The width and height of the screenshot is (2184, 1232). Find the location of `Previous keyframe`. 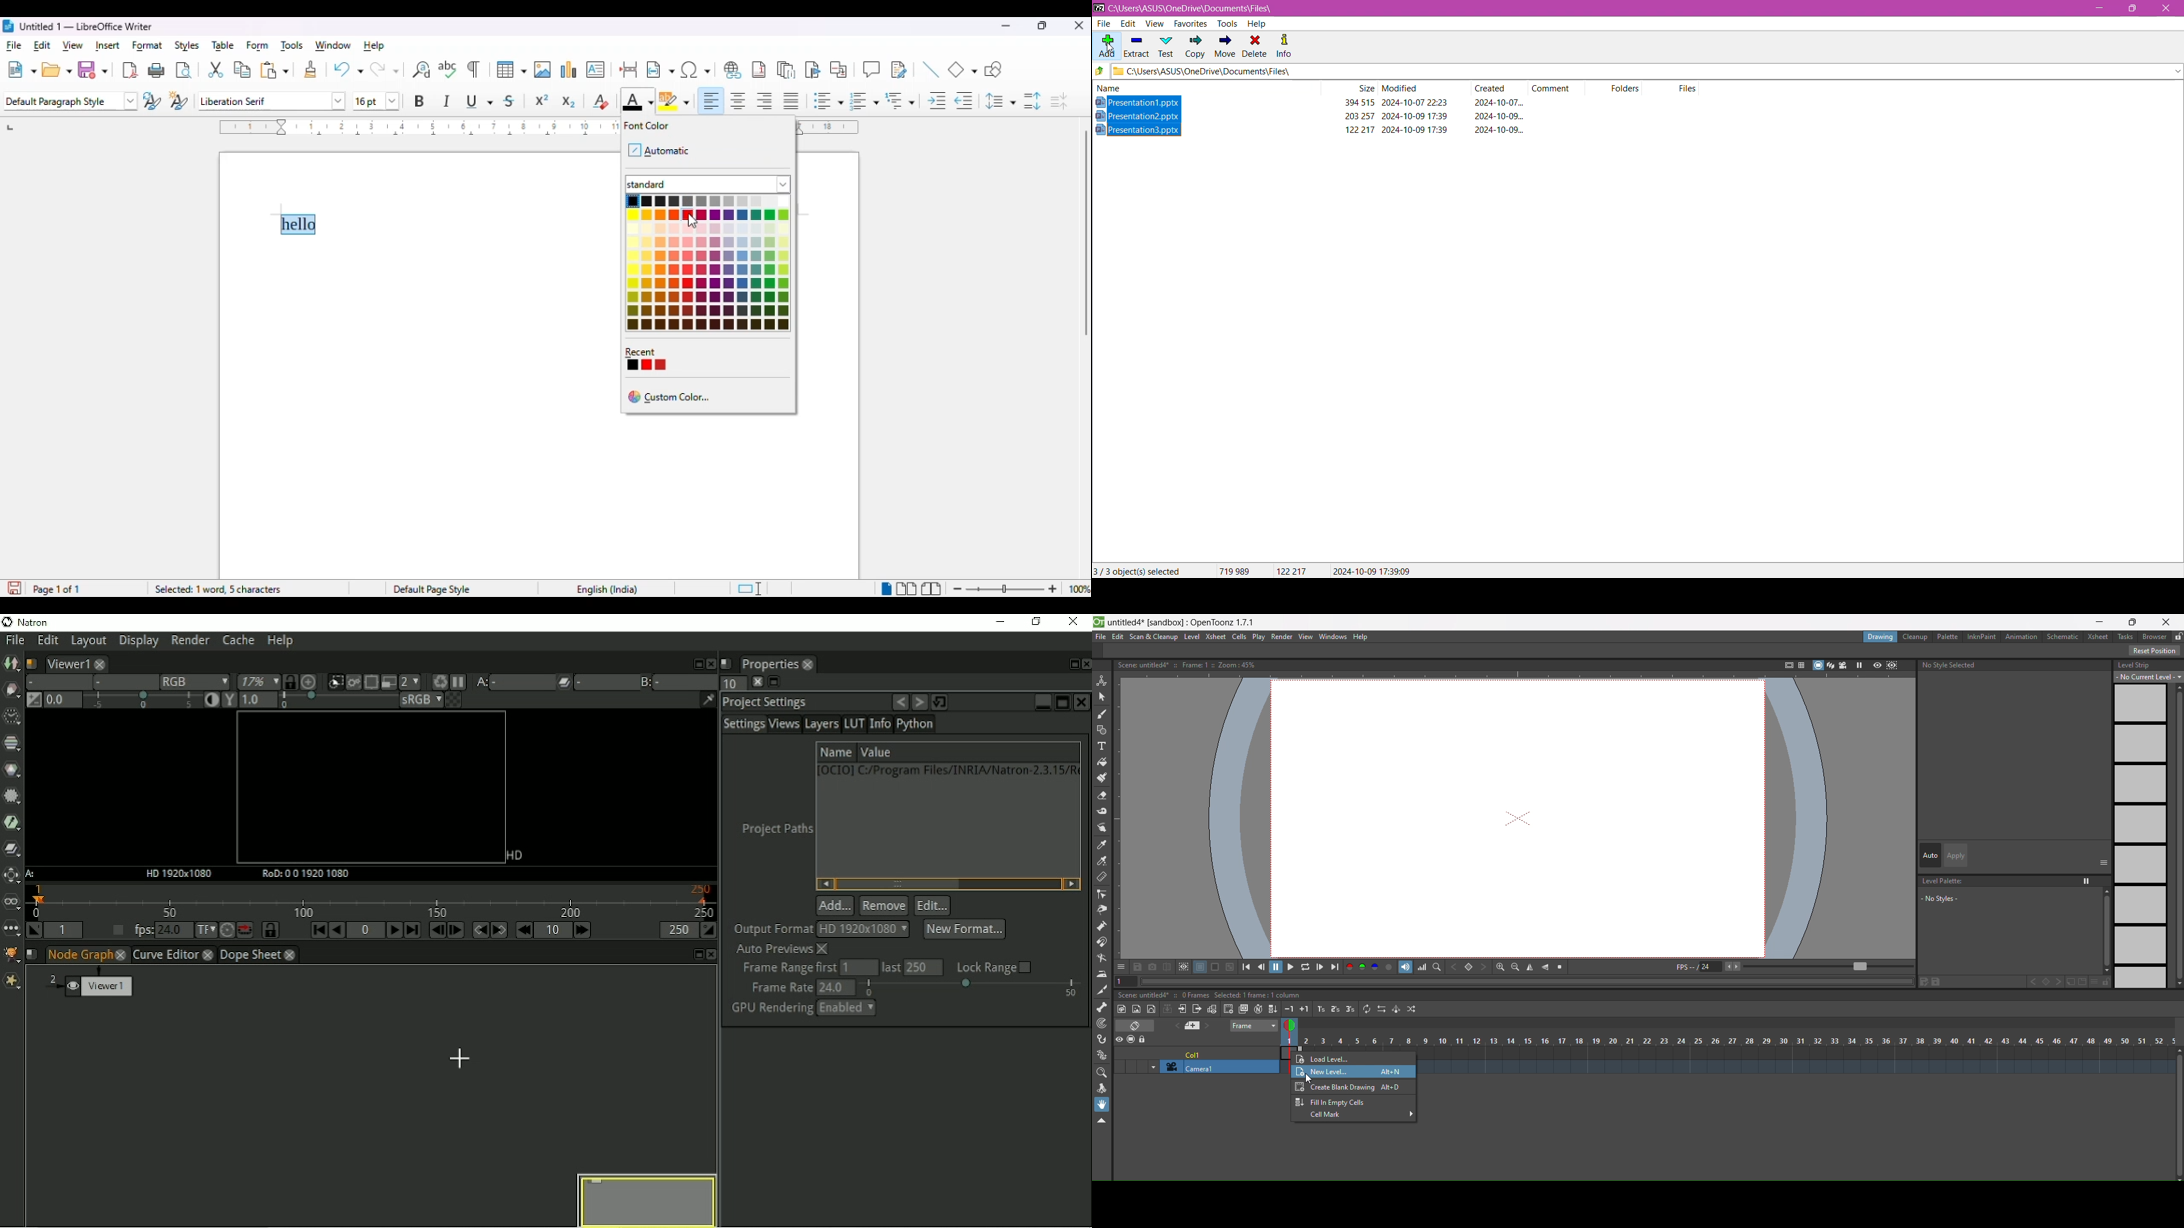

Previous keyframe is located at coordinates (480, 930).